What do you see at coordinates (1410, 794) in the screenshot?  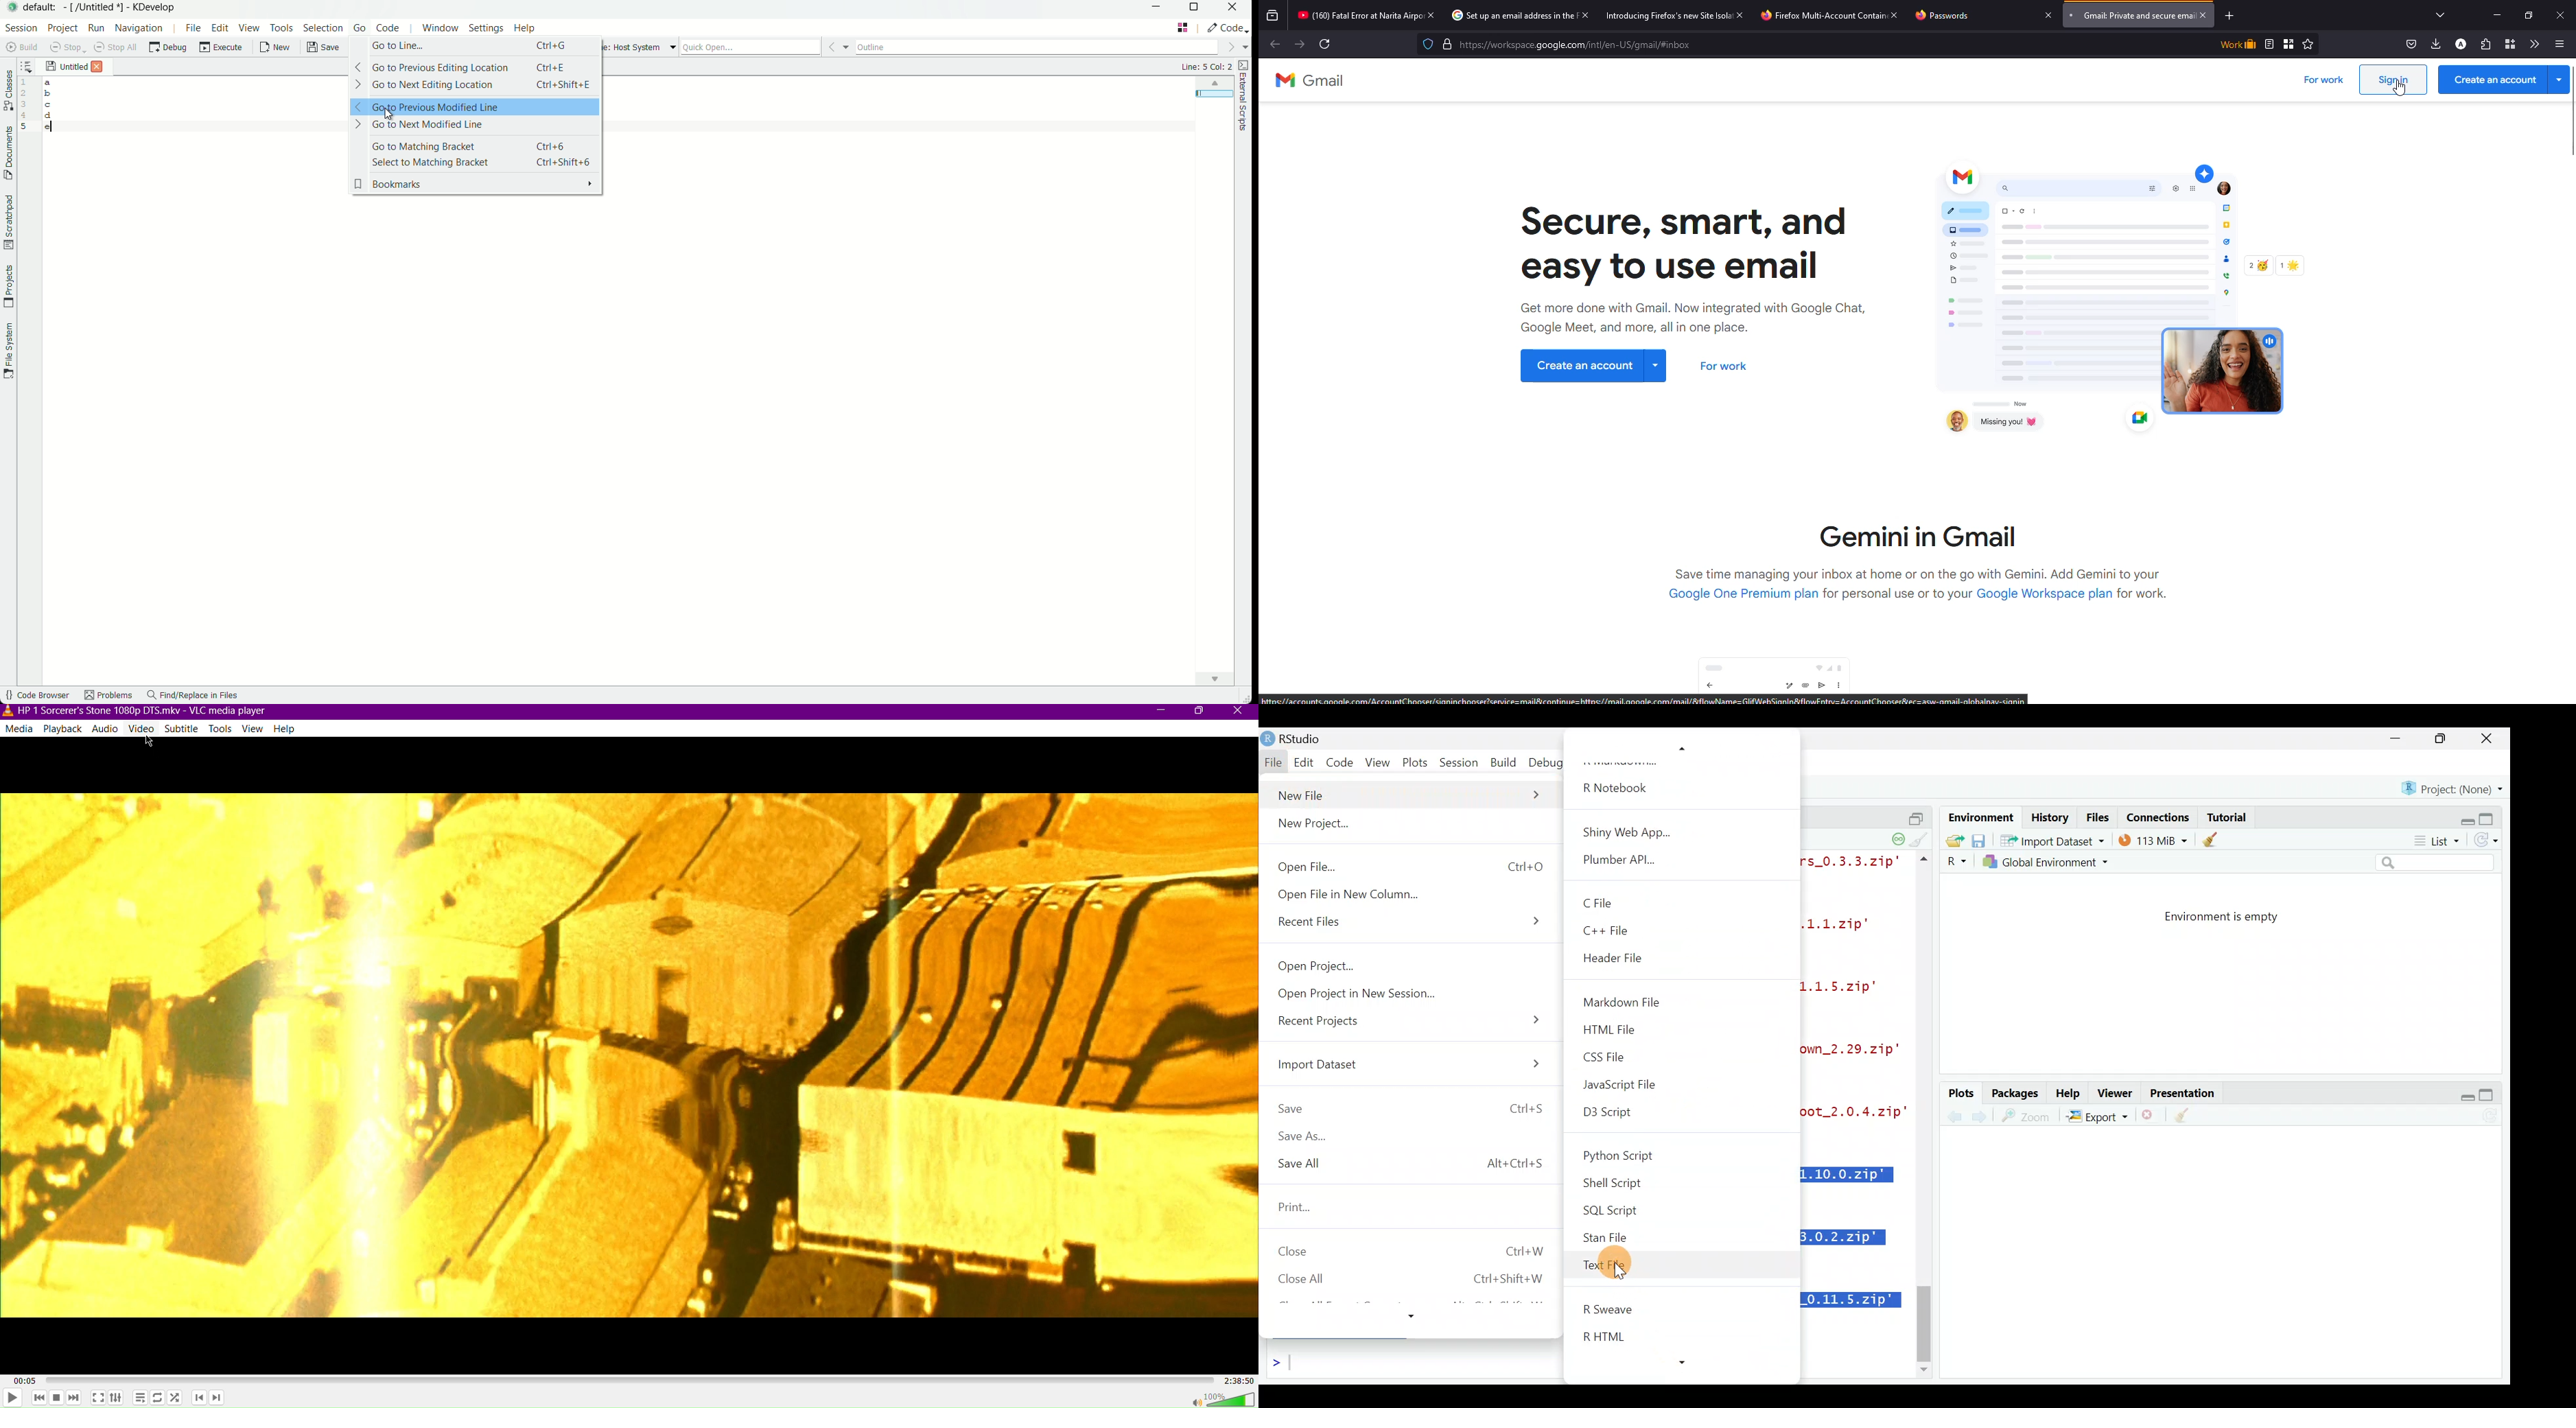 I see `New File` at bounding box center [1410, 794].